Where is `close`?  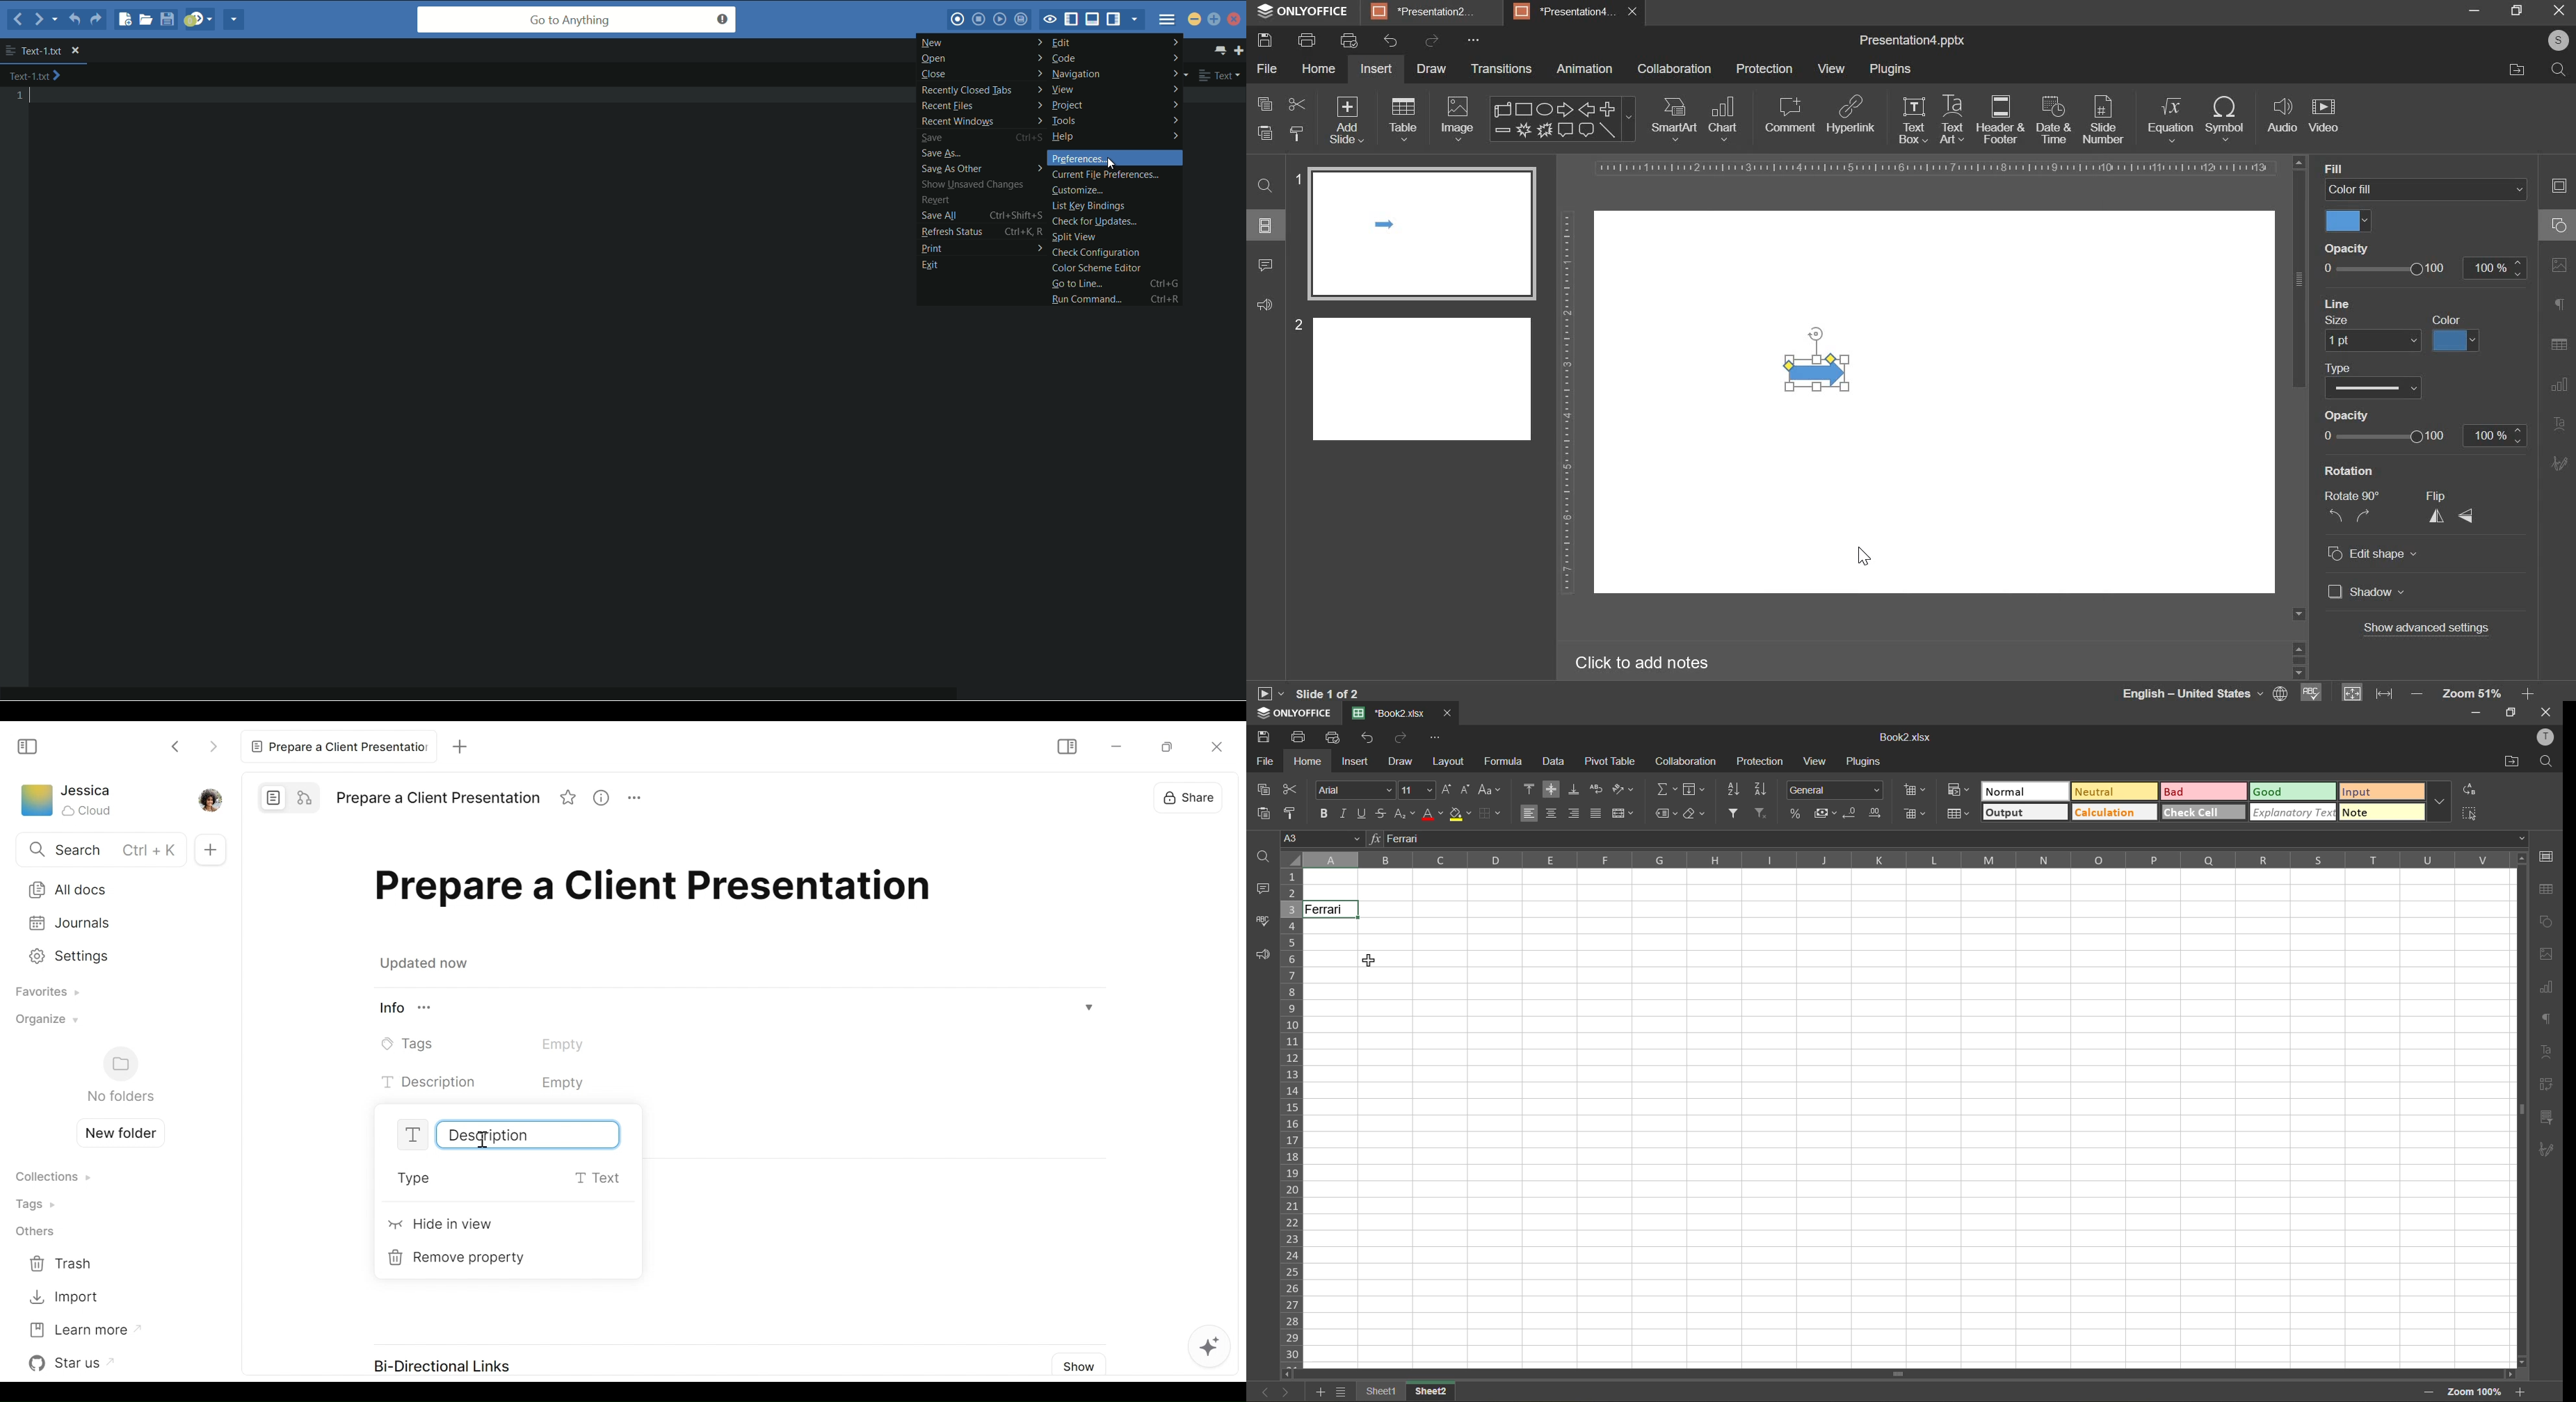 close is located at coordinates (1448, 713).